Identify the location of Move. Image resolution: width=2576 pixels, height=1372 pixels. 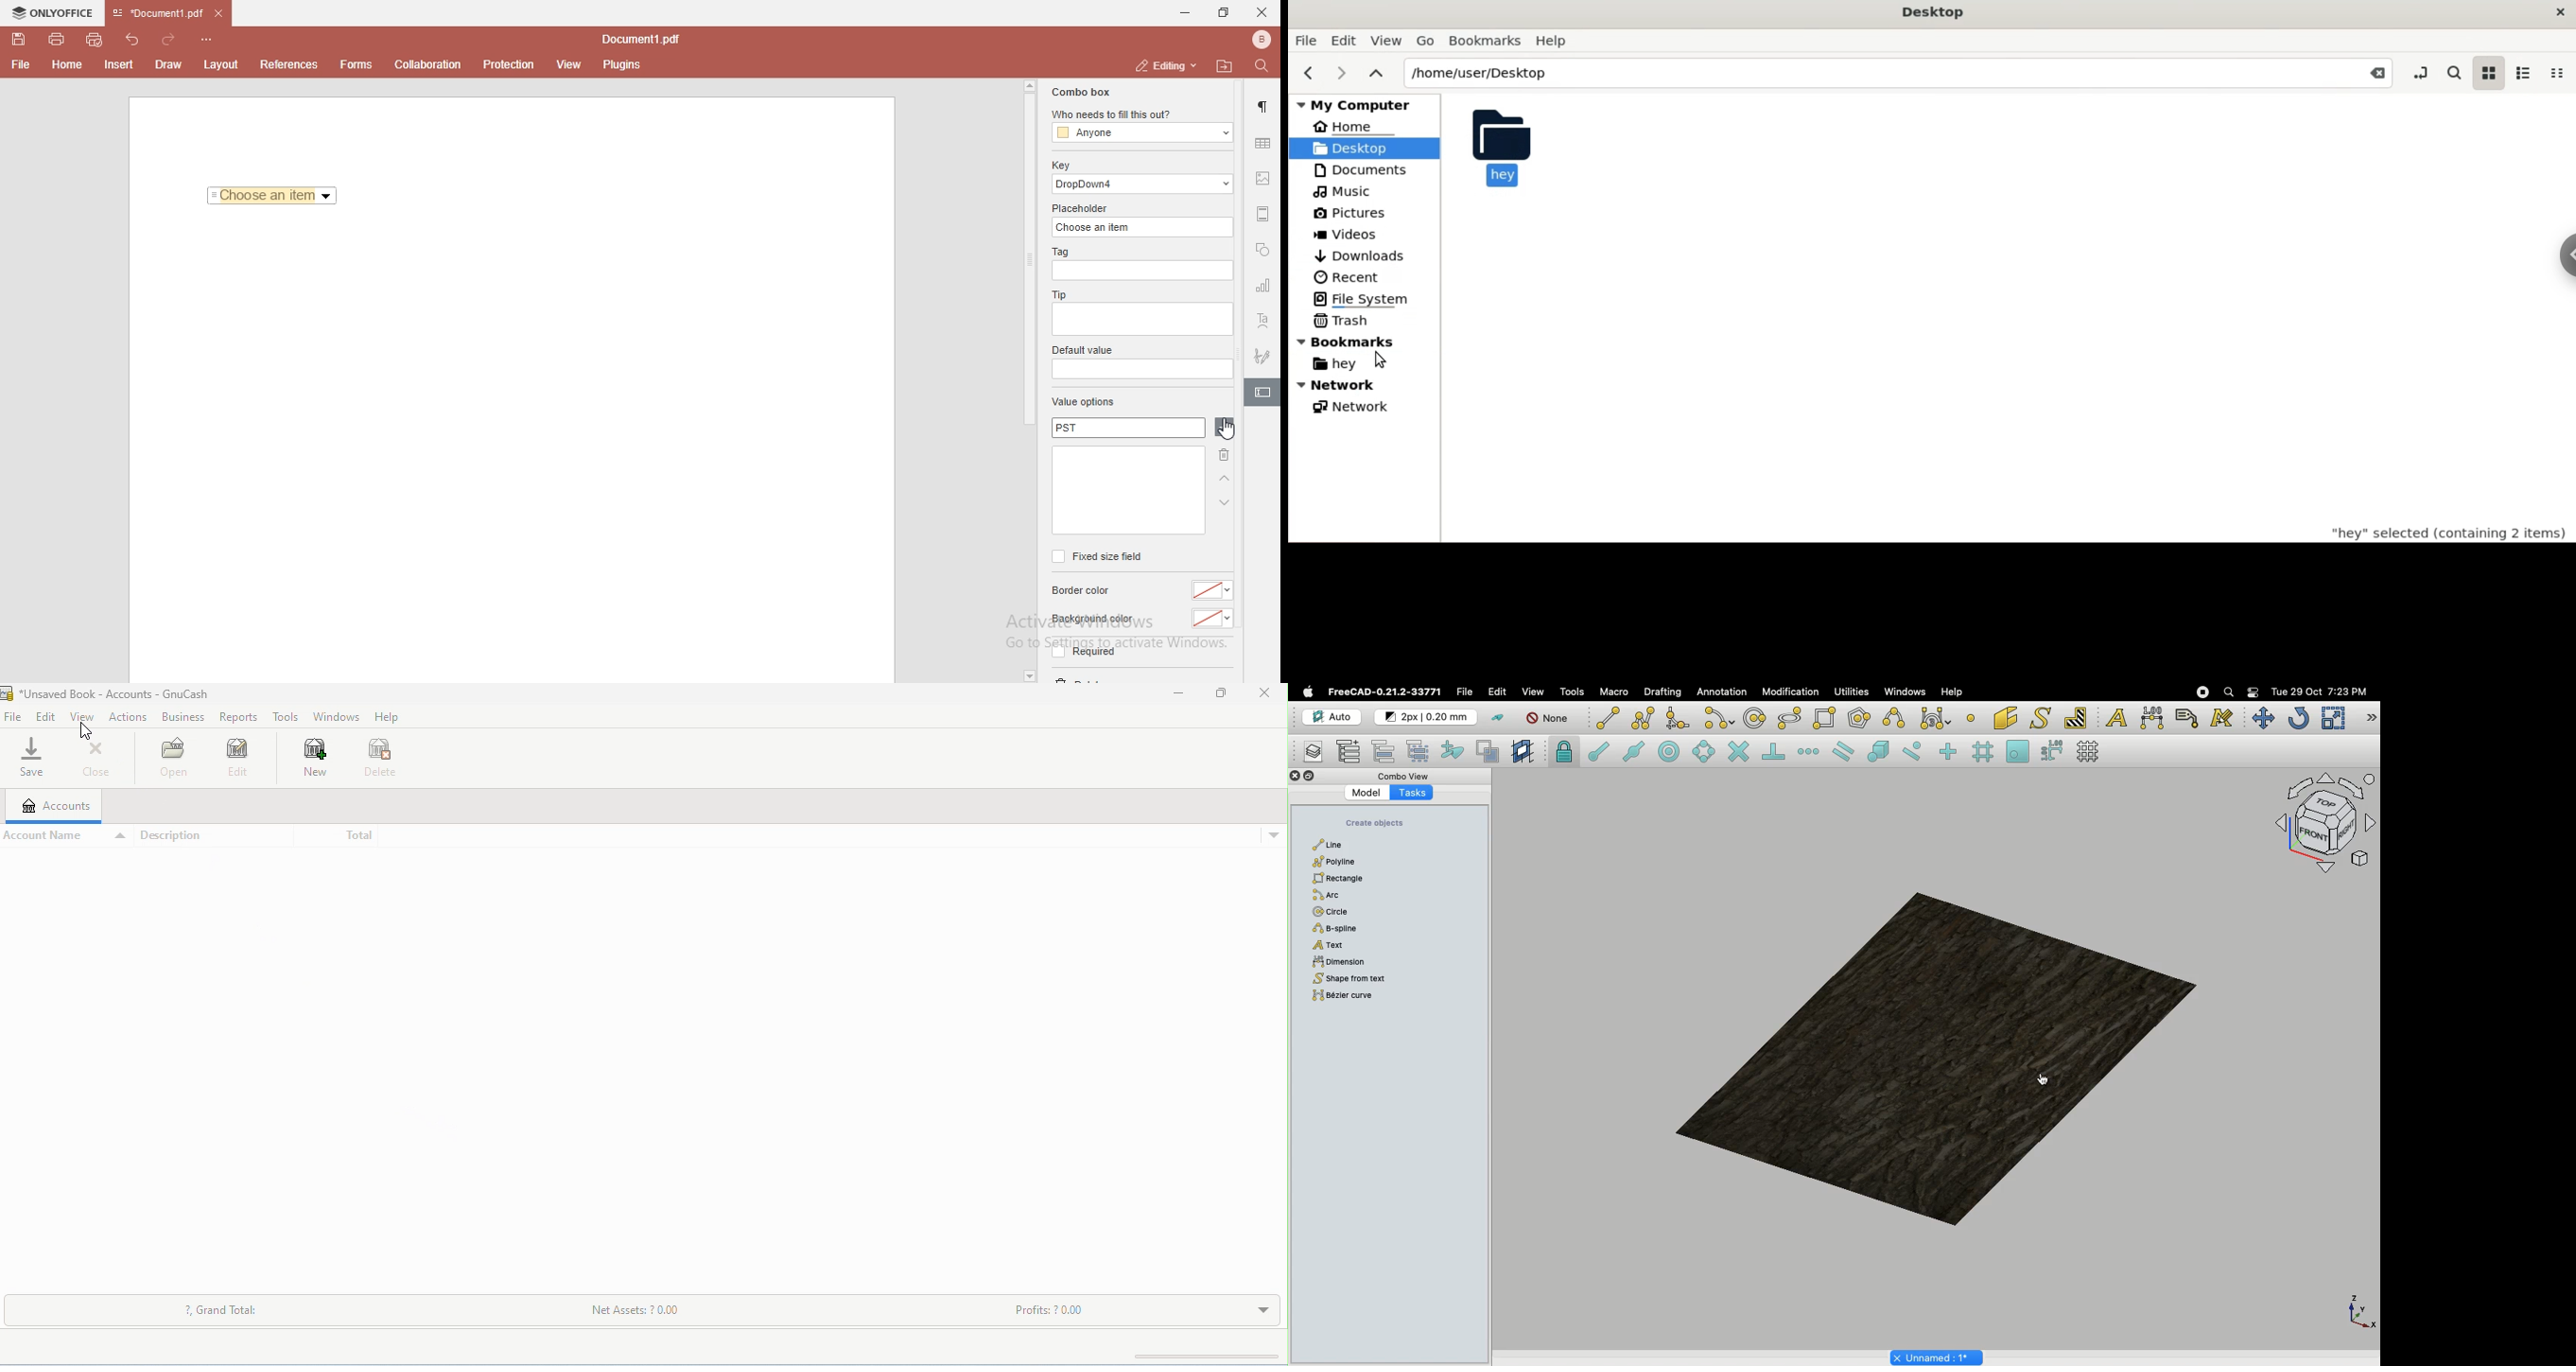
(2263, 719).